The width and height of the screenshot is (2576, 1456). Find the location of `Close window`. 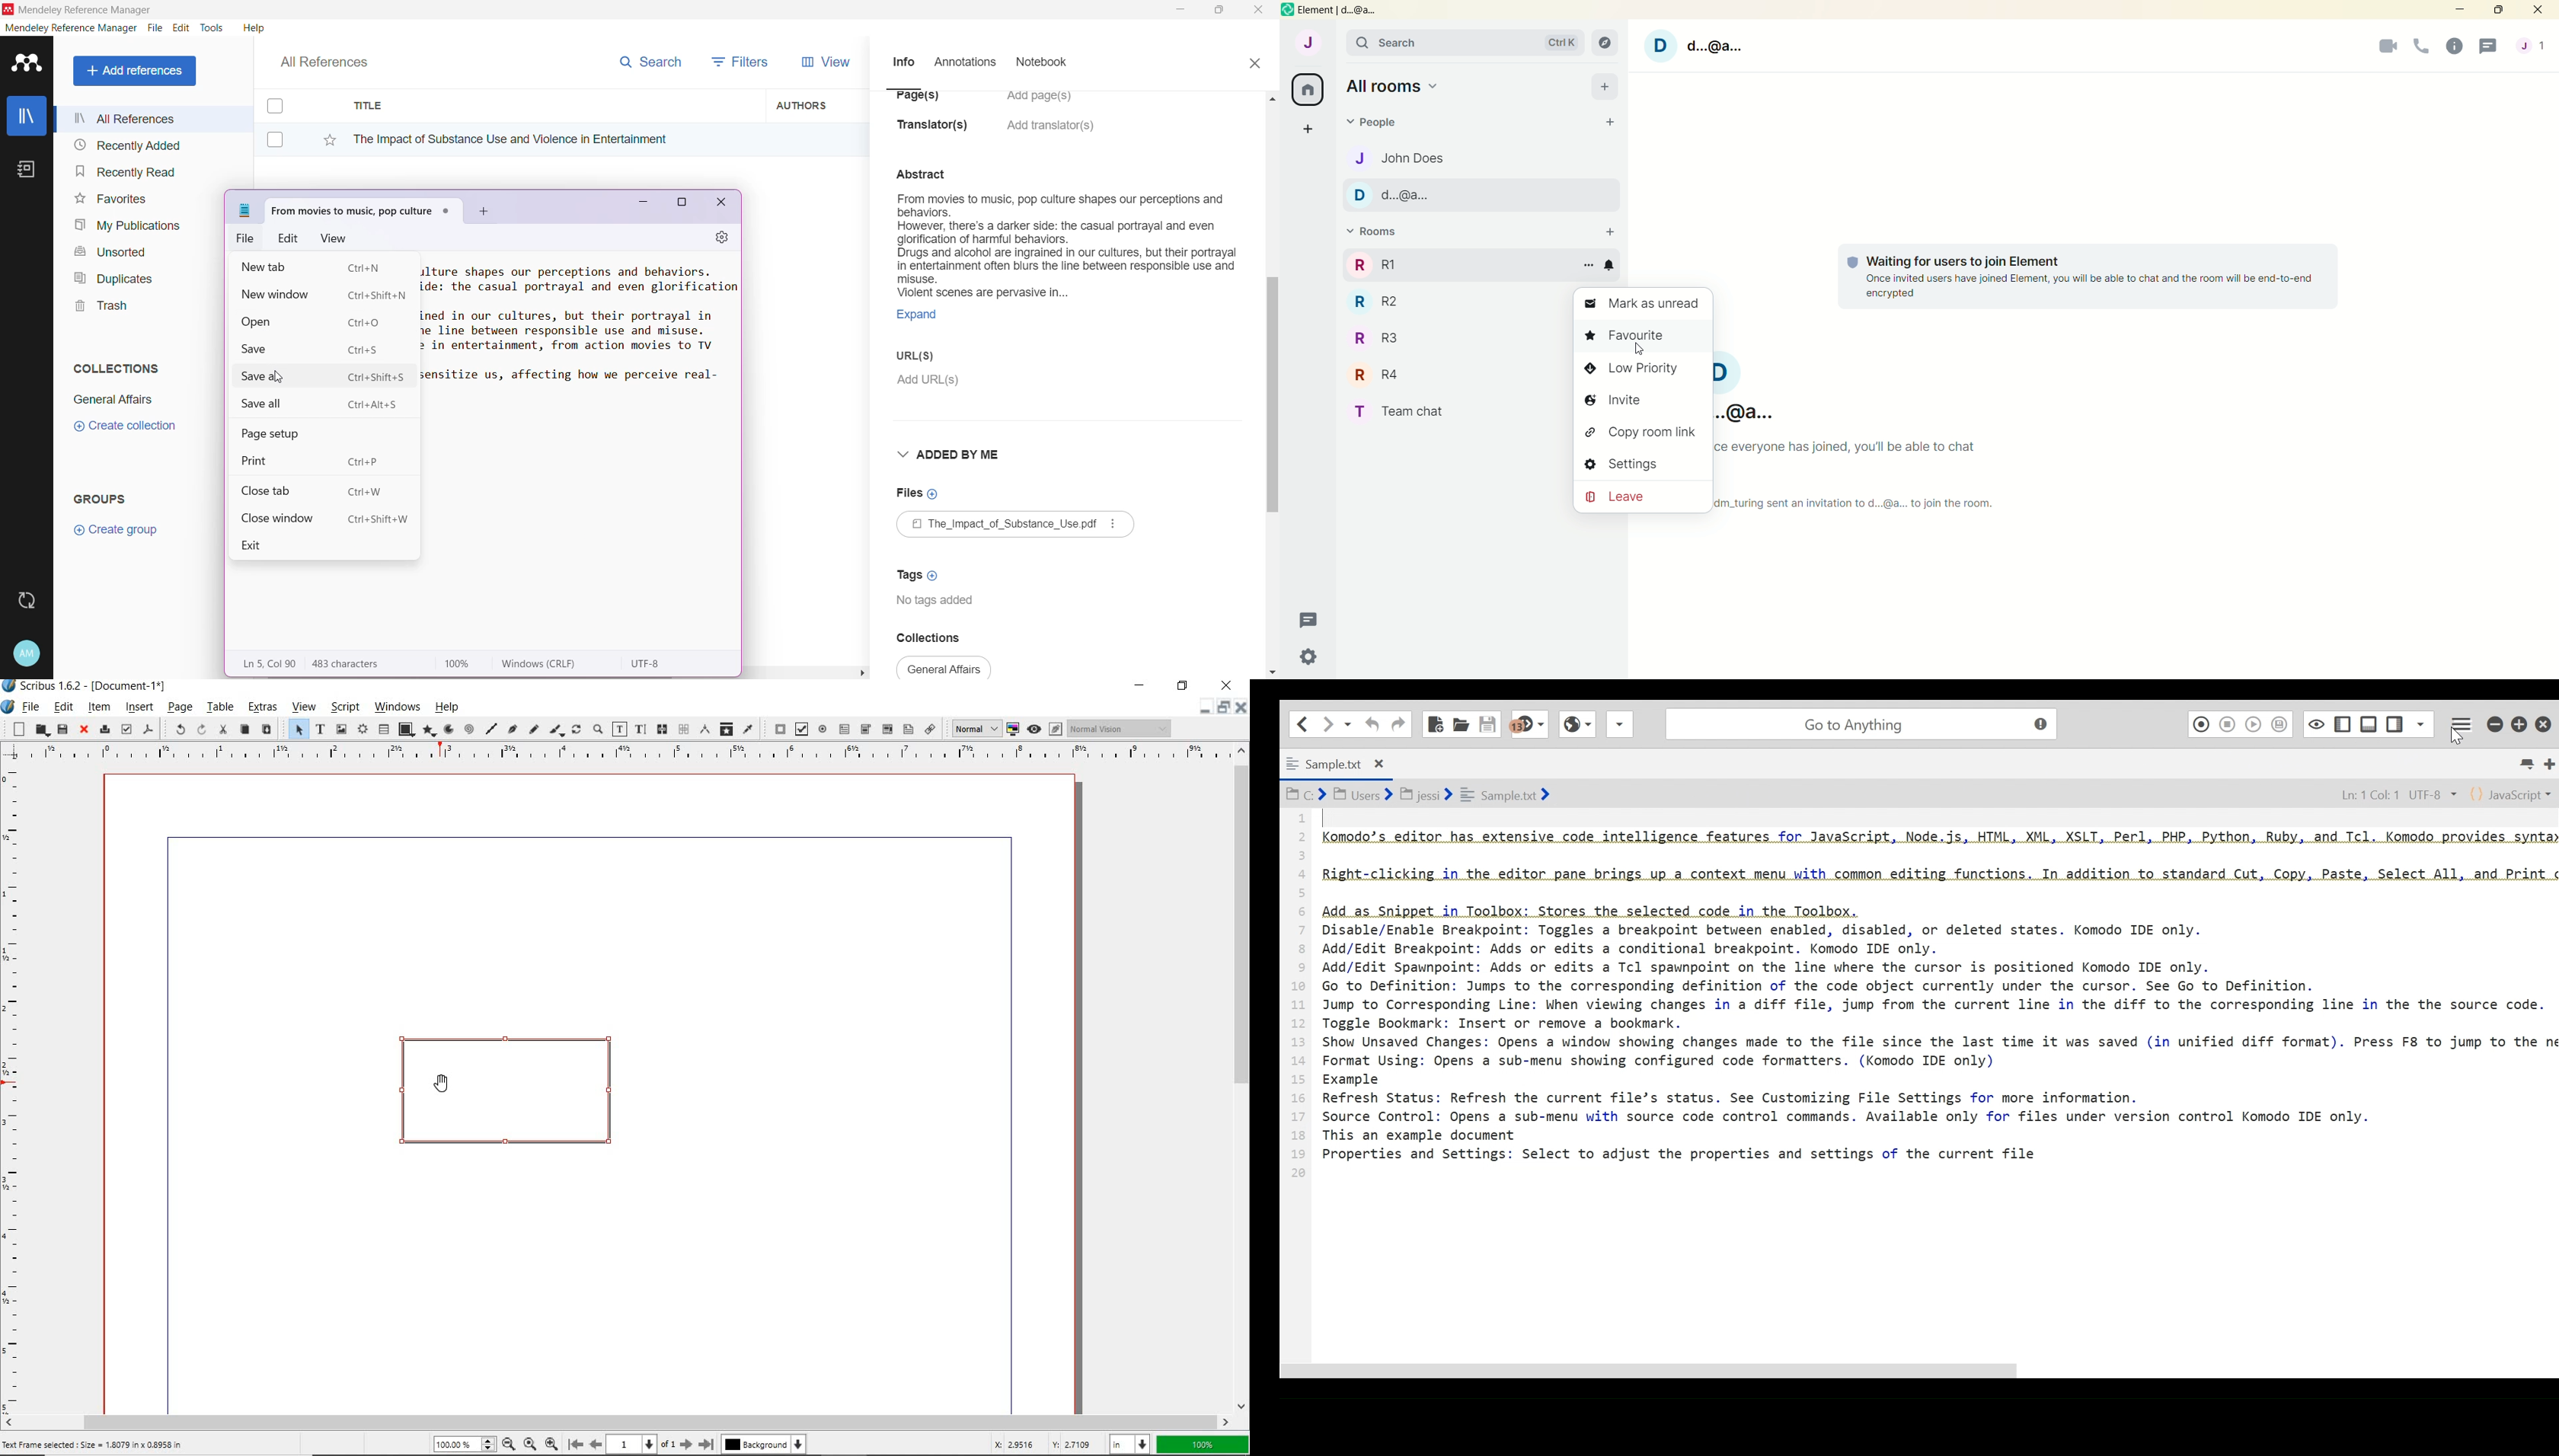

Close window is located at coordinates (325, 518).